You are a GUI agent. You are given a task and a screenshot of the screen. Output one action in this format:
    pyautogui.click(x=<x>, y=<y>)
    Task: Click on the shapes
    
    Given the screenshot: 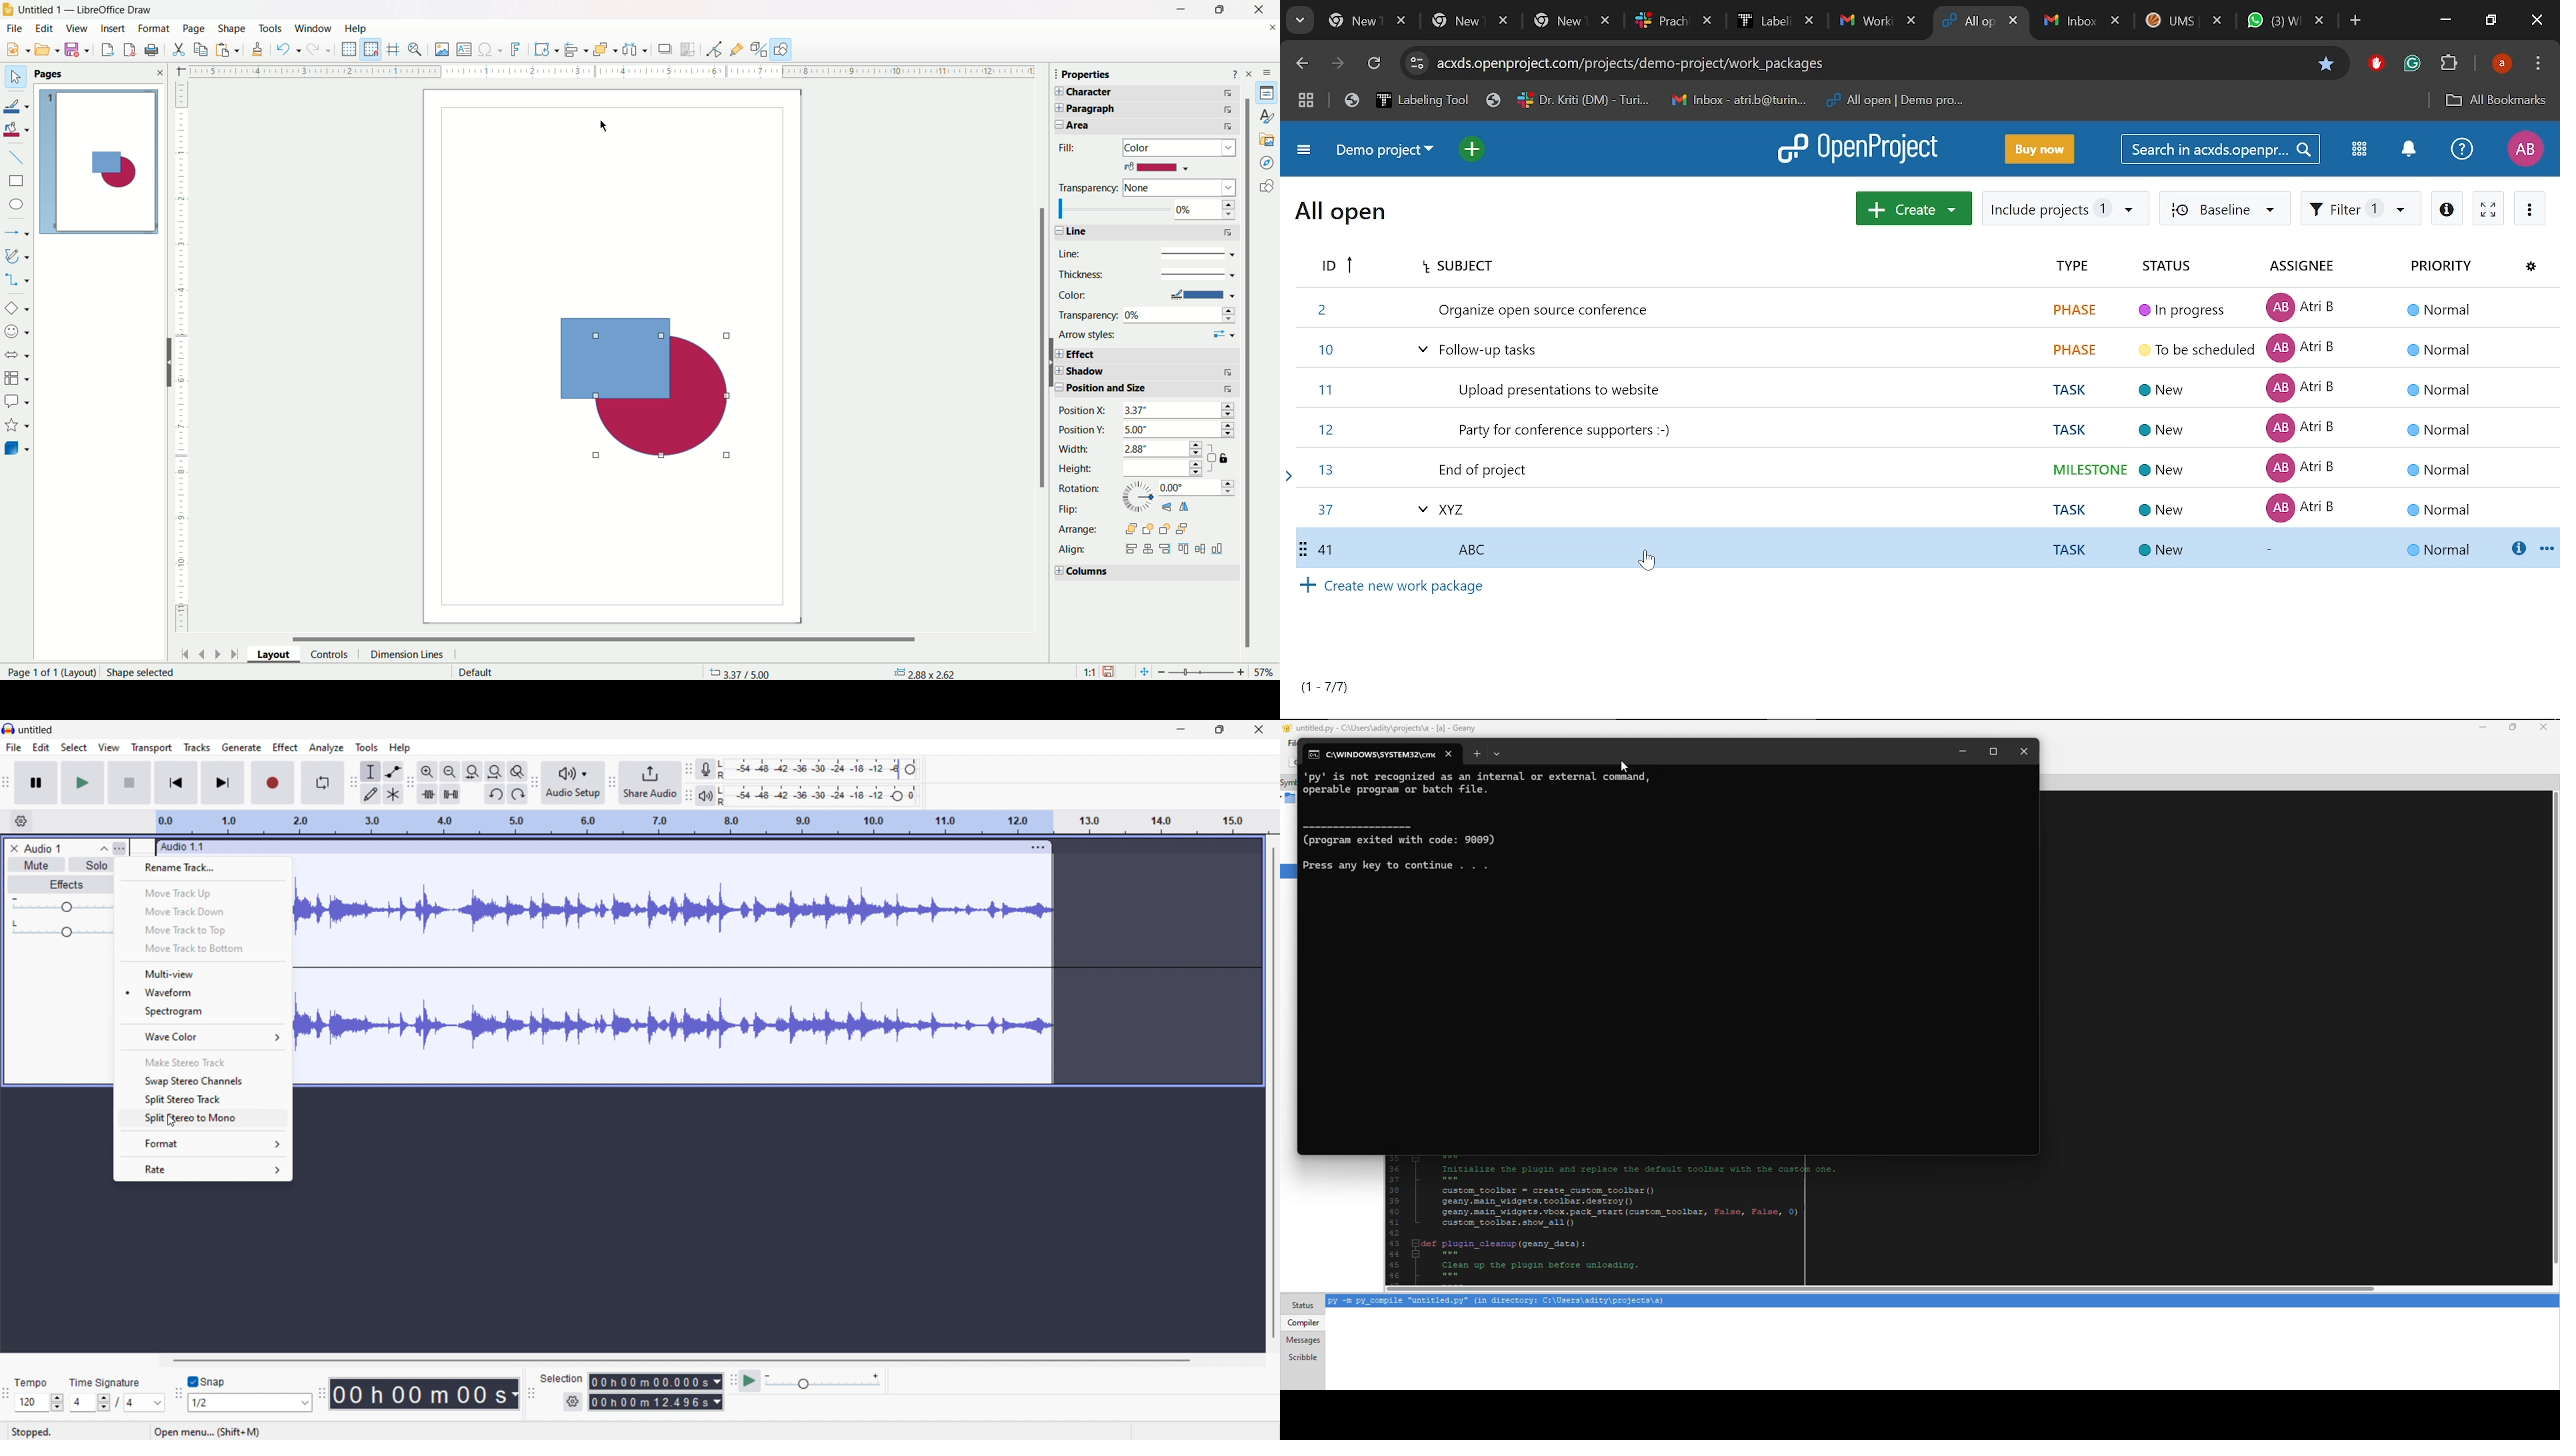 What is the action you would take?
    pyautogui.click(x=655, y=385)
    